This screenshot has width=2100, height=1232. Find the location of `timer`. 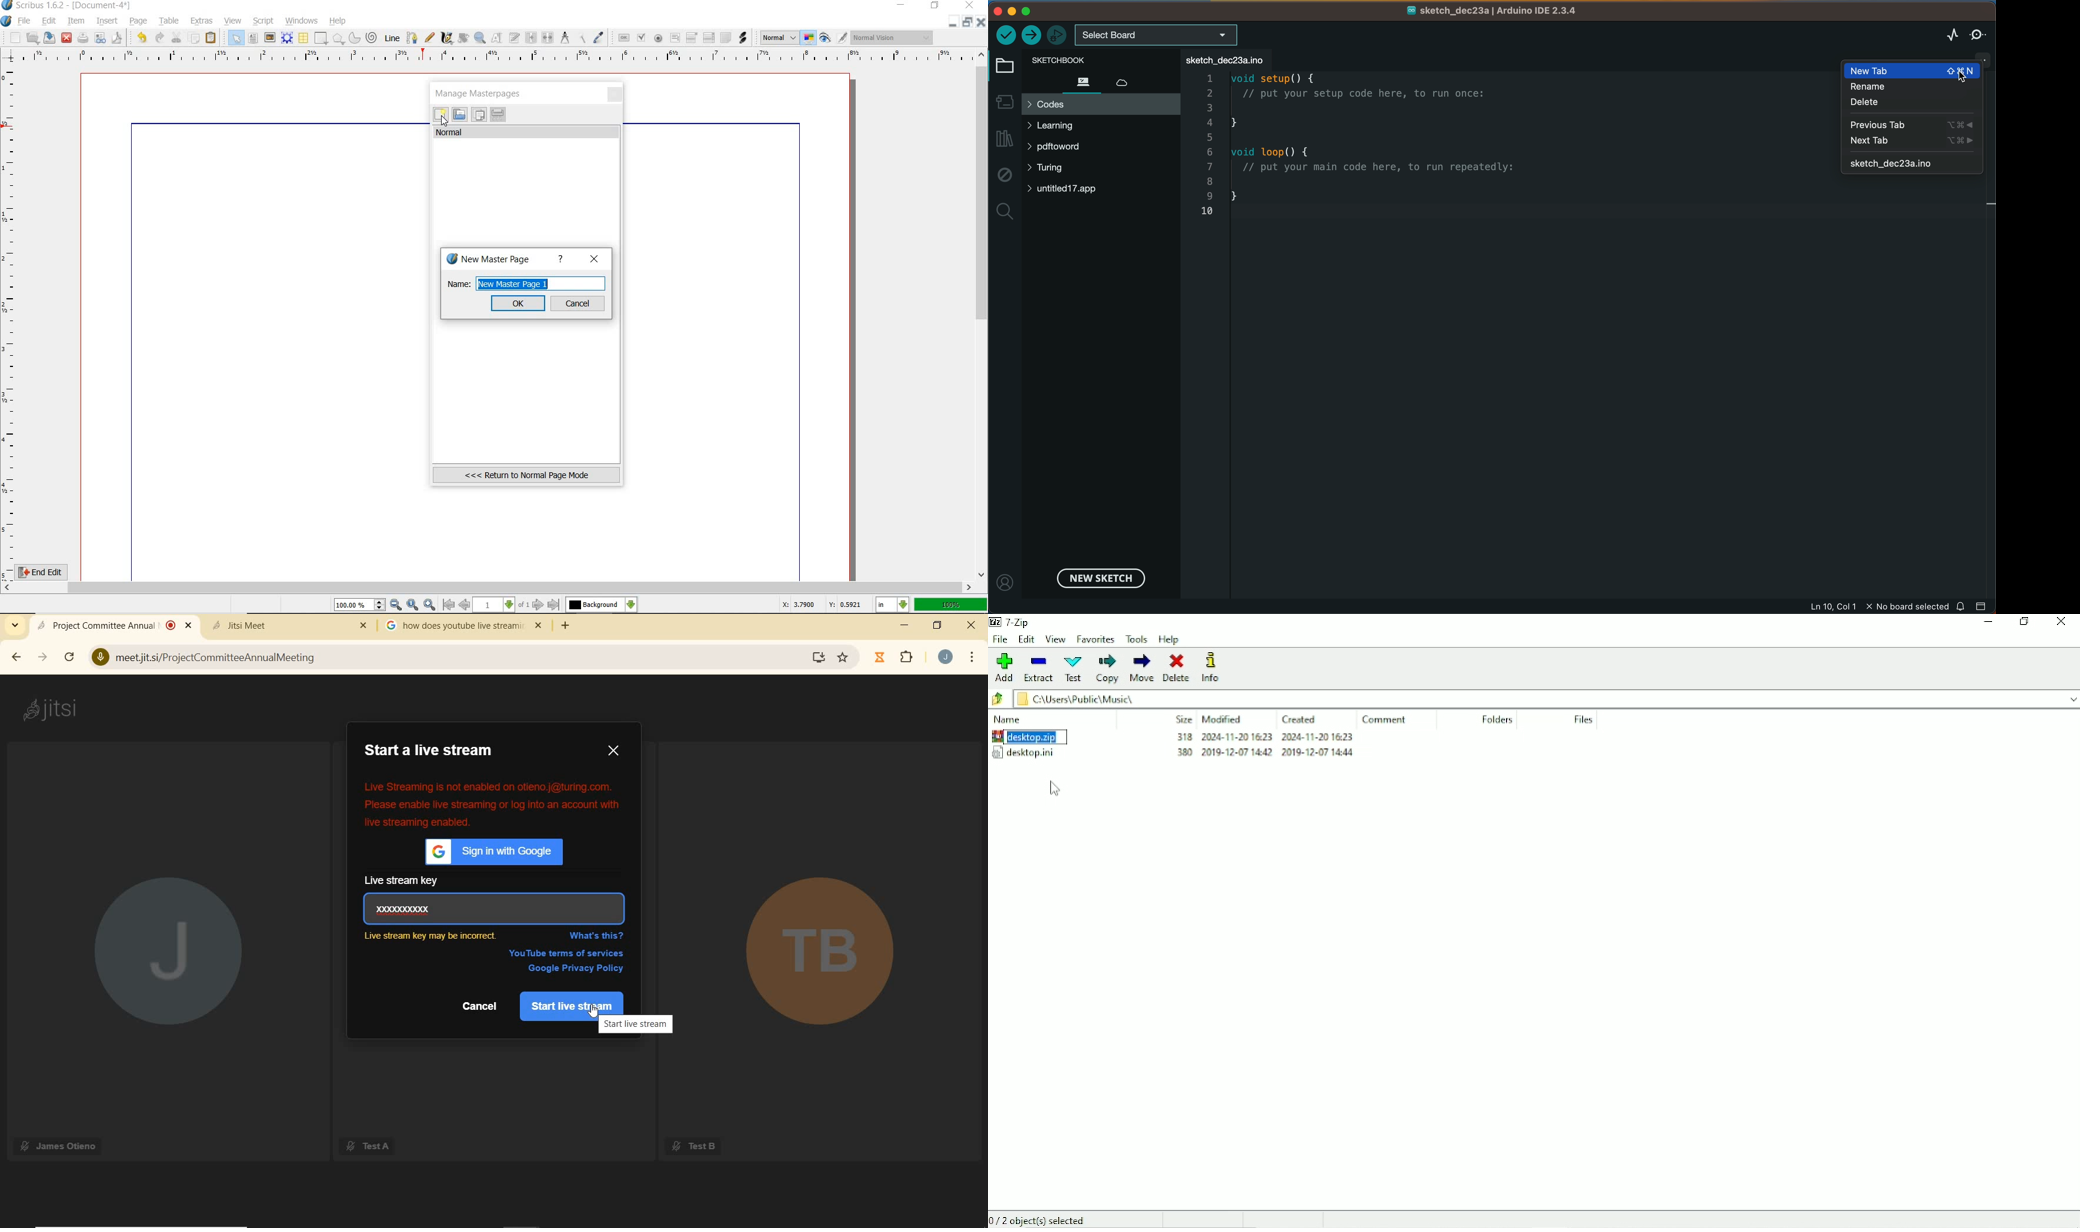

timer is located at coordinates (880, 657).